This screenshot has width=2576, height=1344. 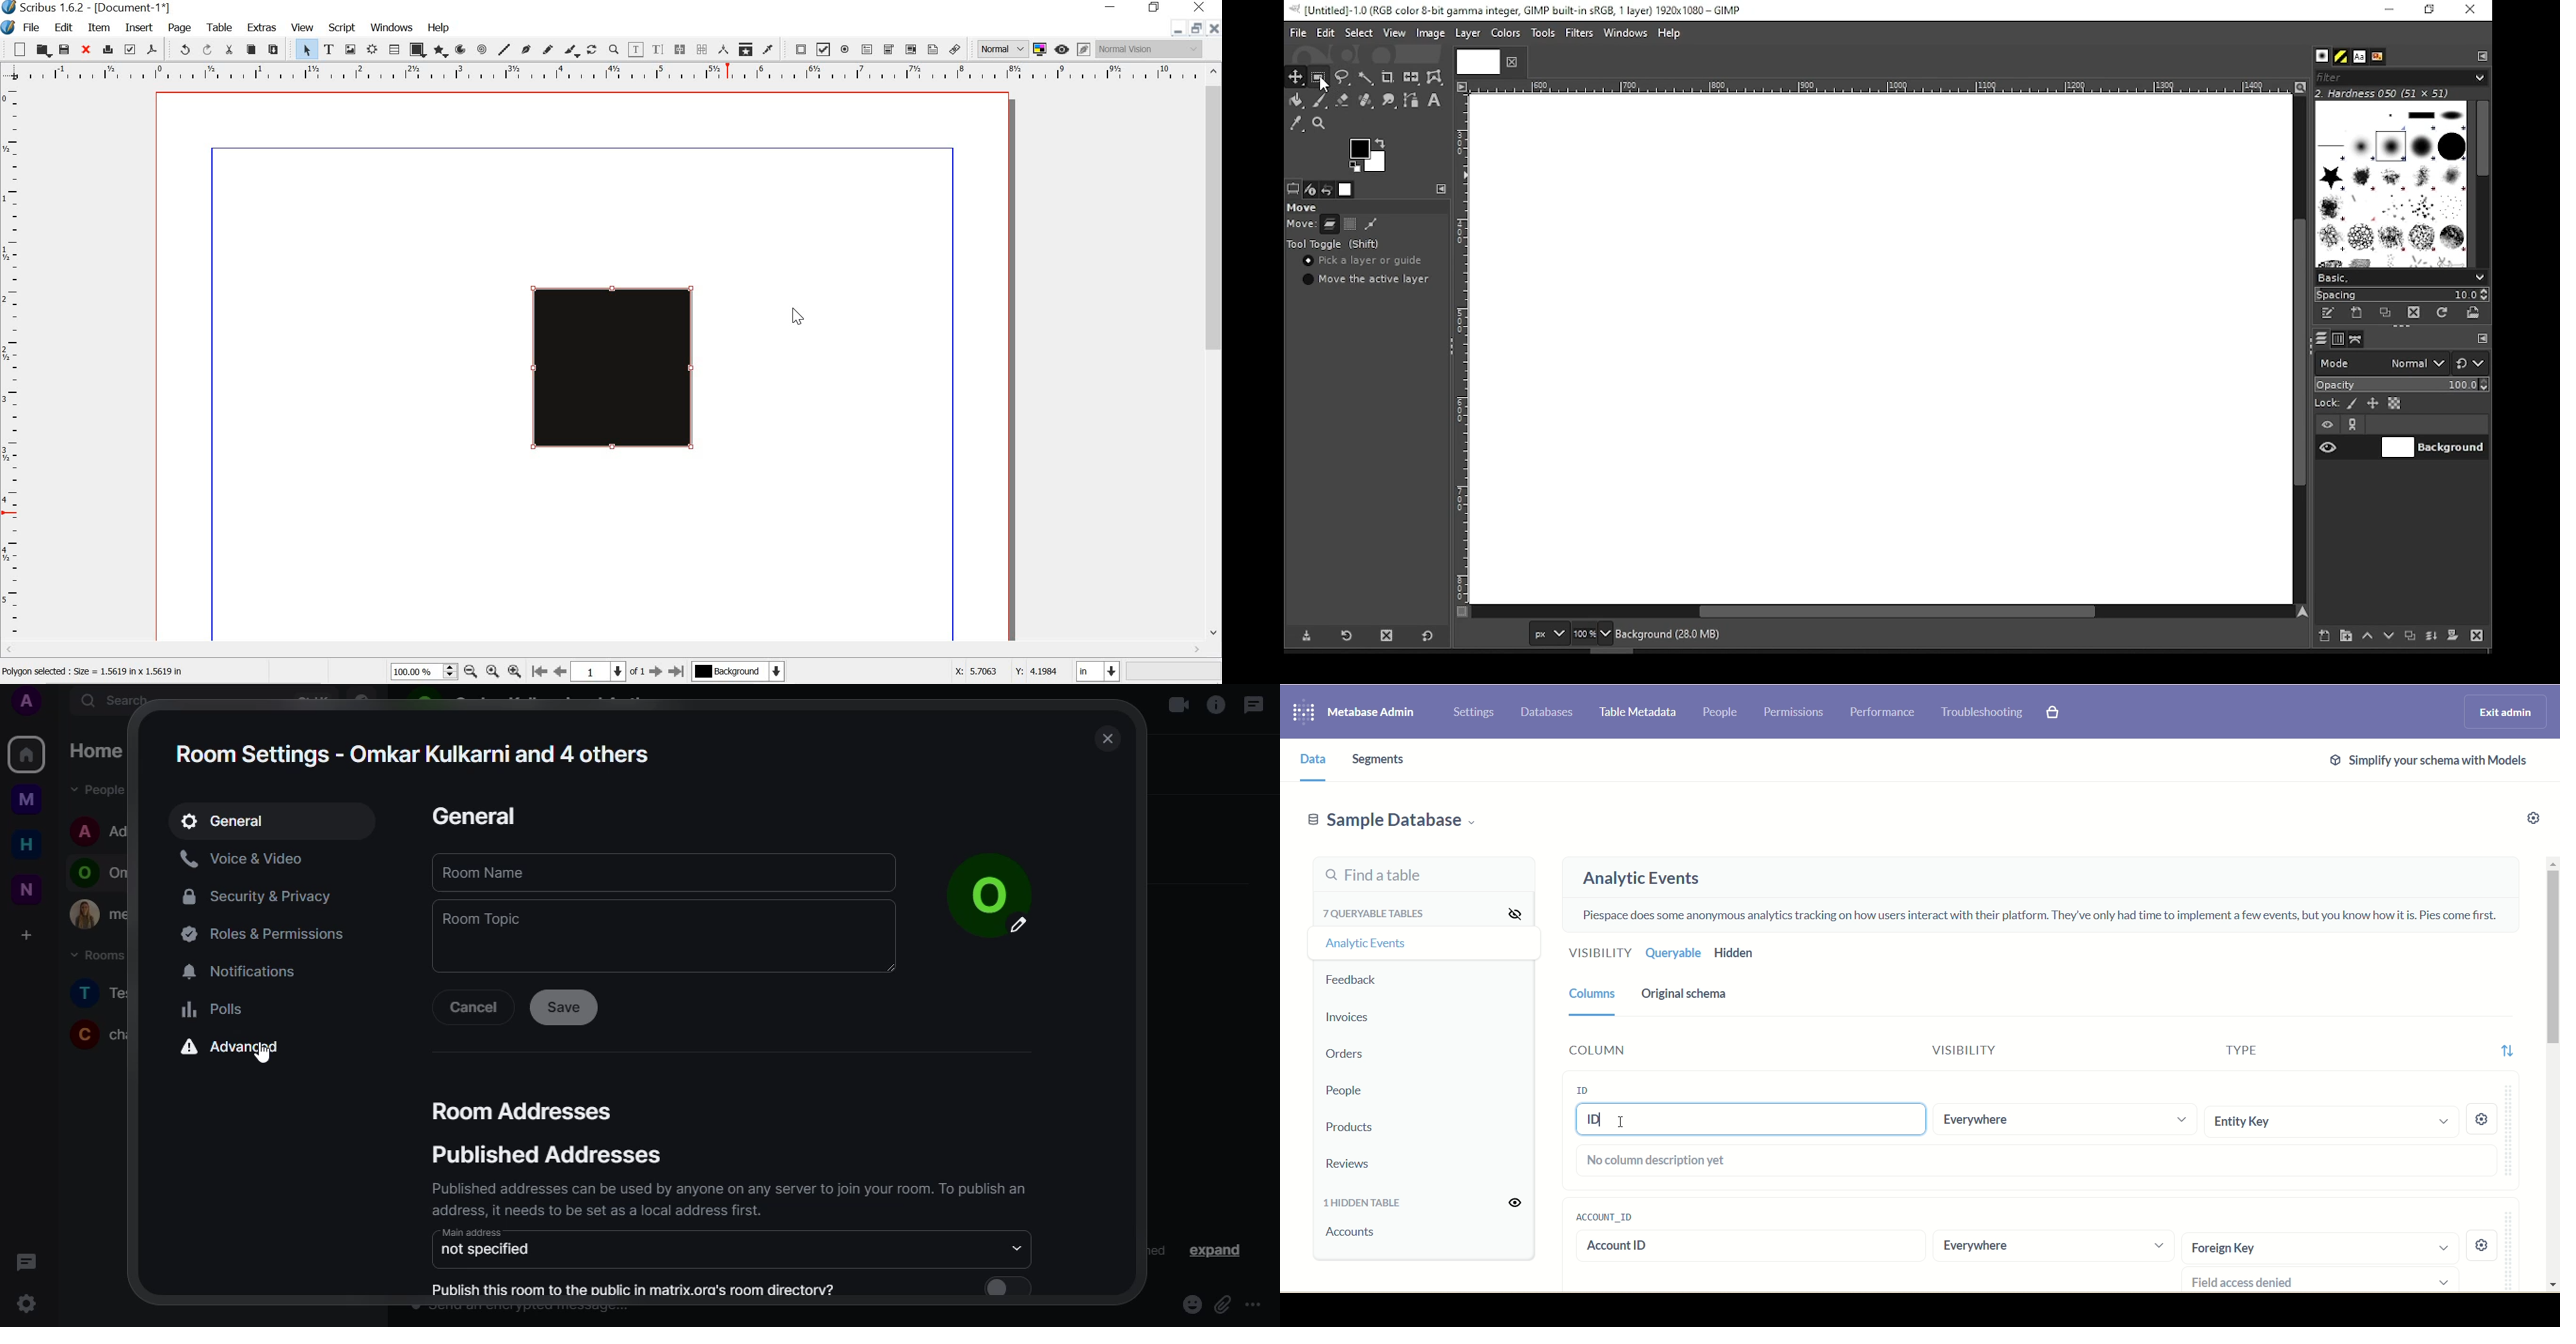 What do you see at coordinates (15, 48) in the screenshot?
I see `new` at bounding box center [15, 48].